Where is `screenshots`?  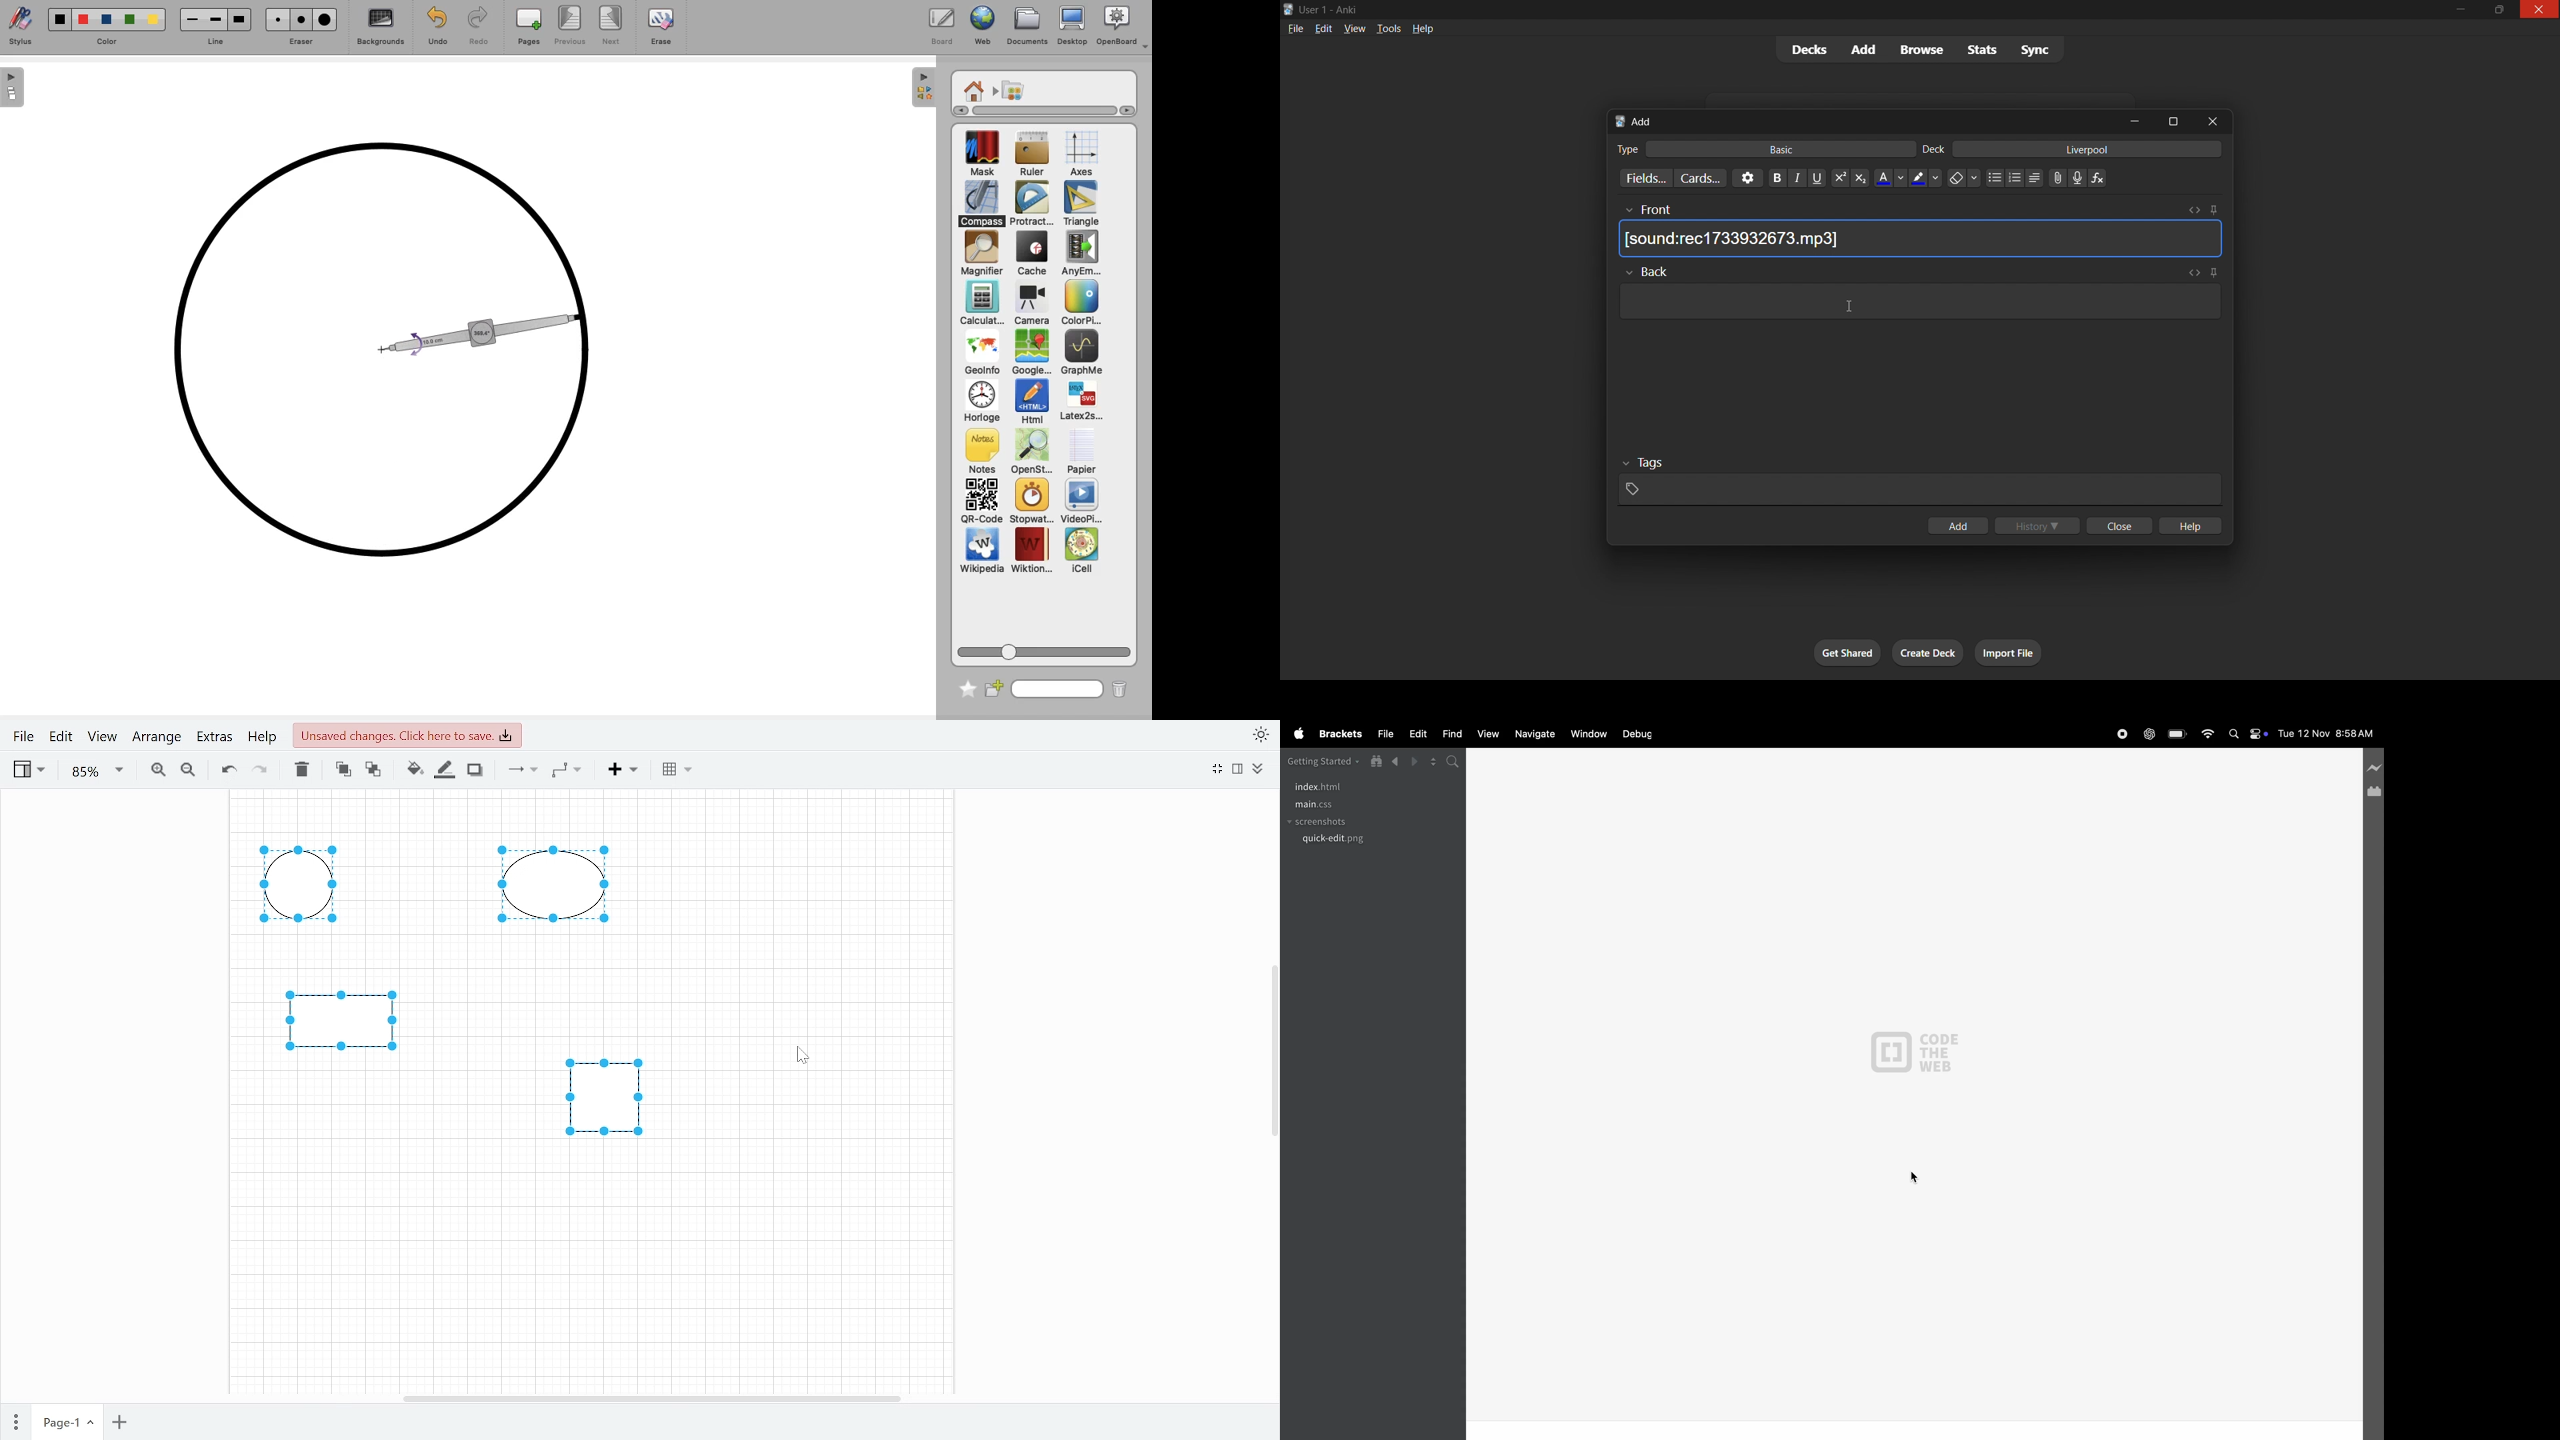
screenshots is located at coordinates (1336, 823).